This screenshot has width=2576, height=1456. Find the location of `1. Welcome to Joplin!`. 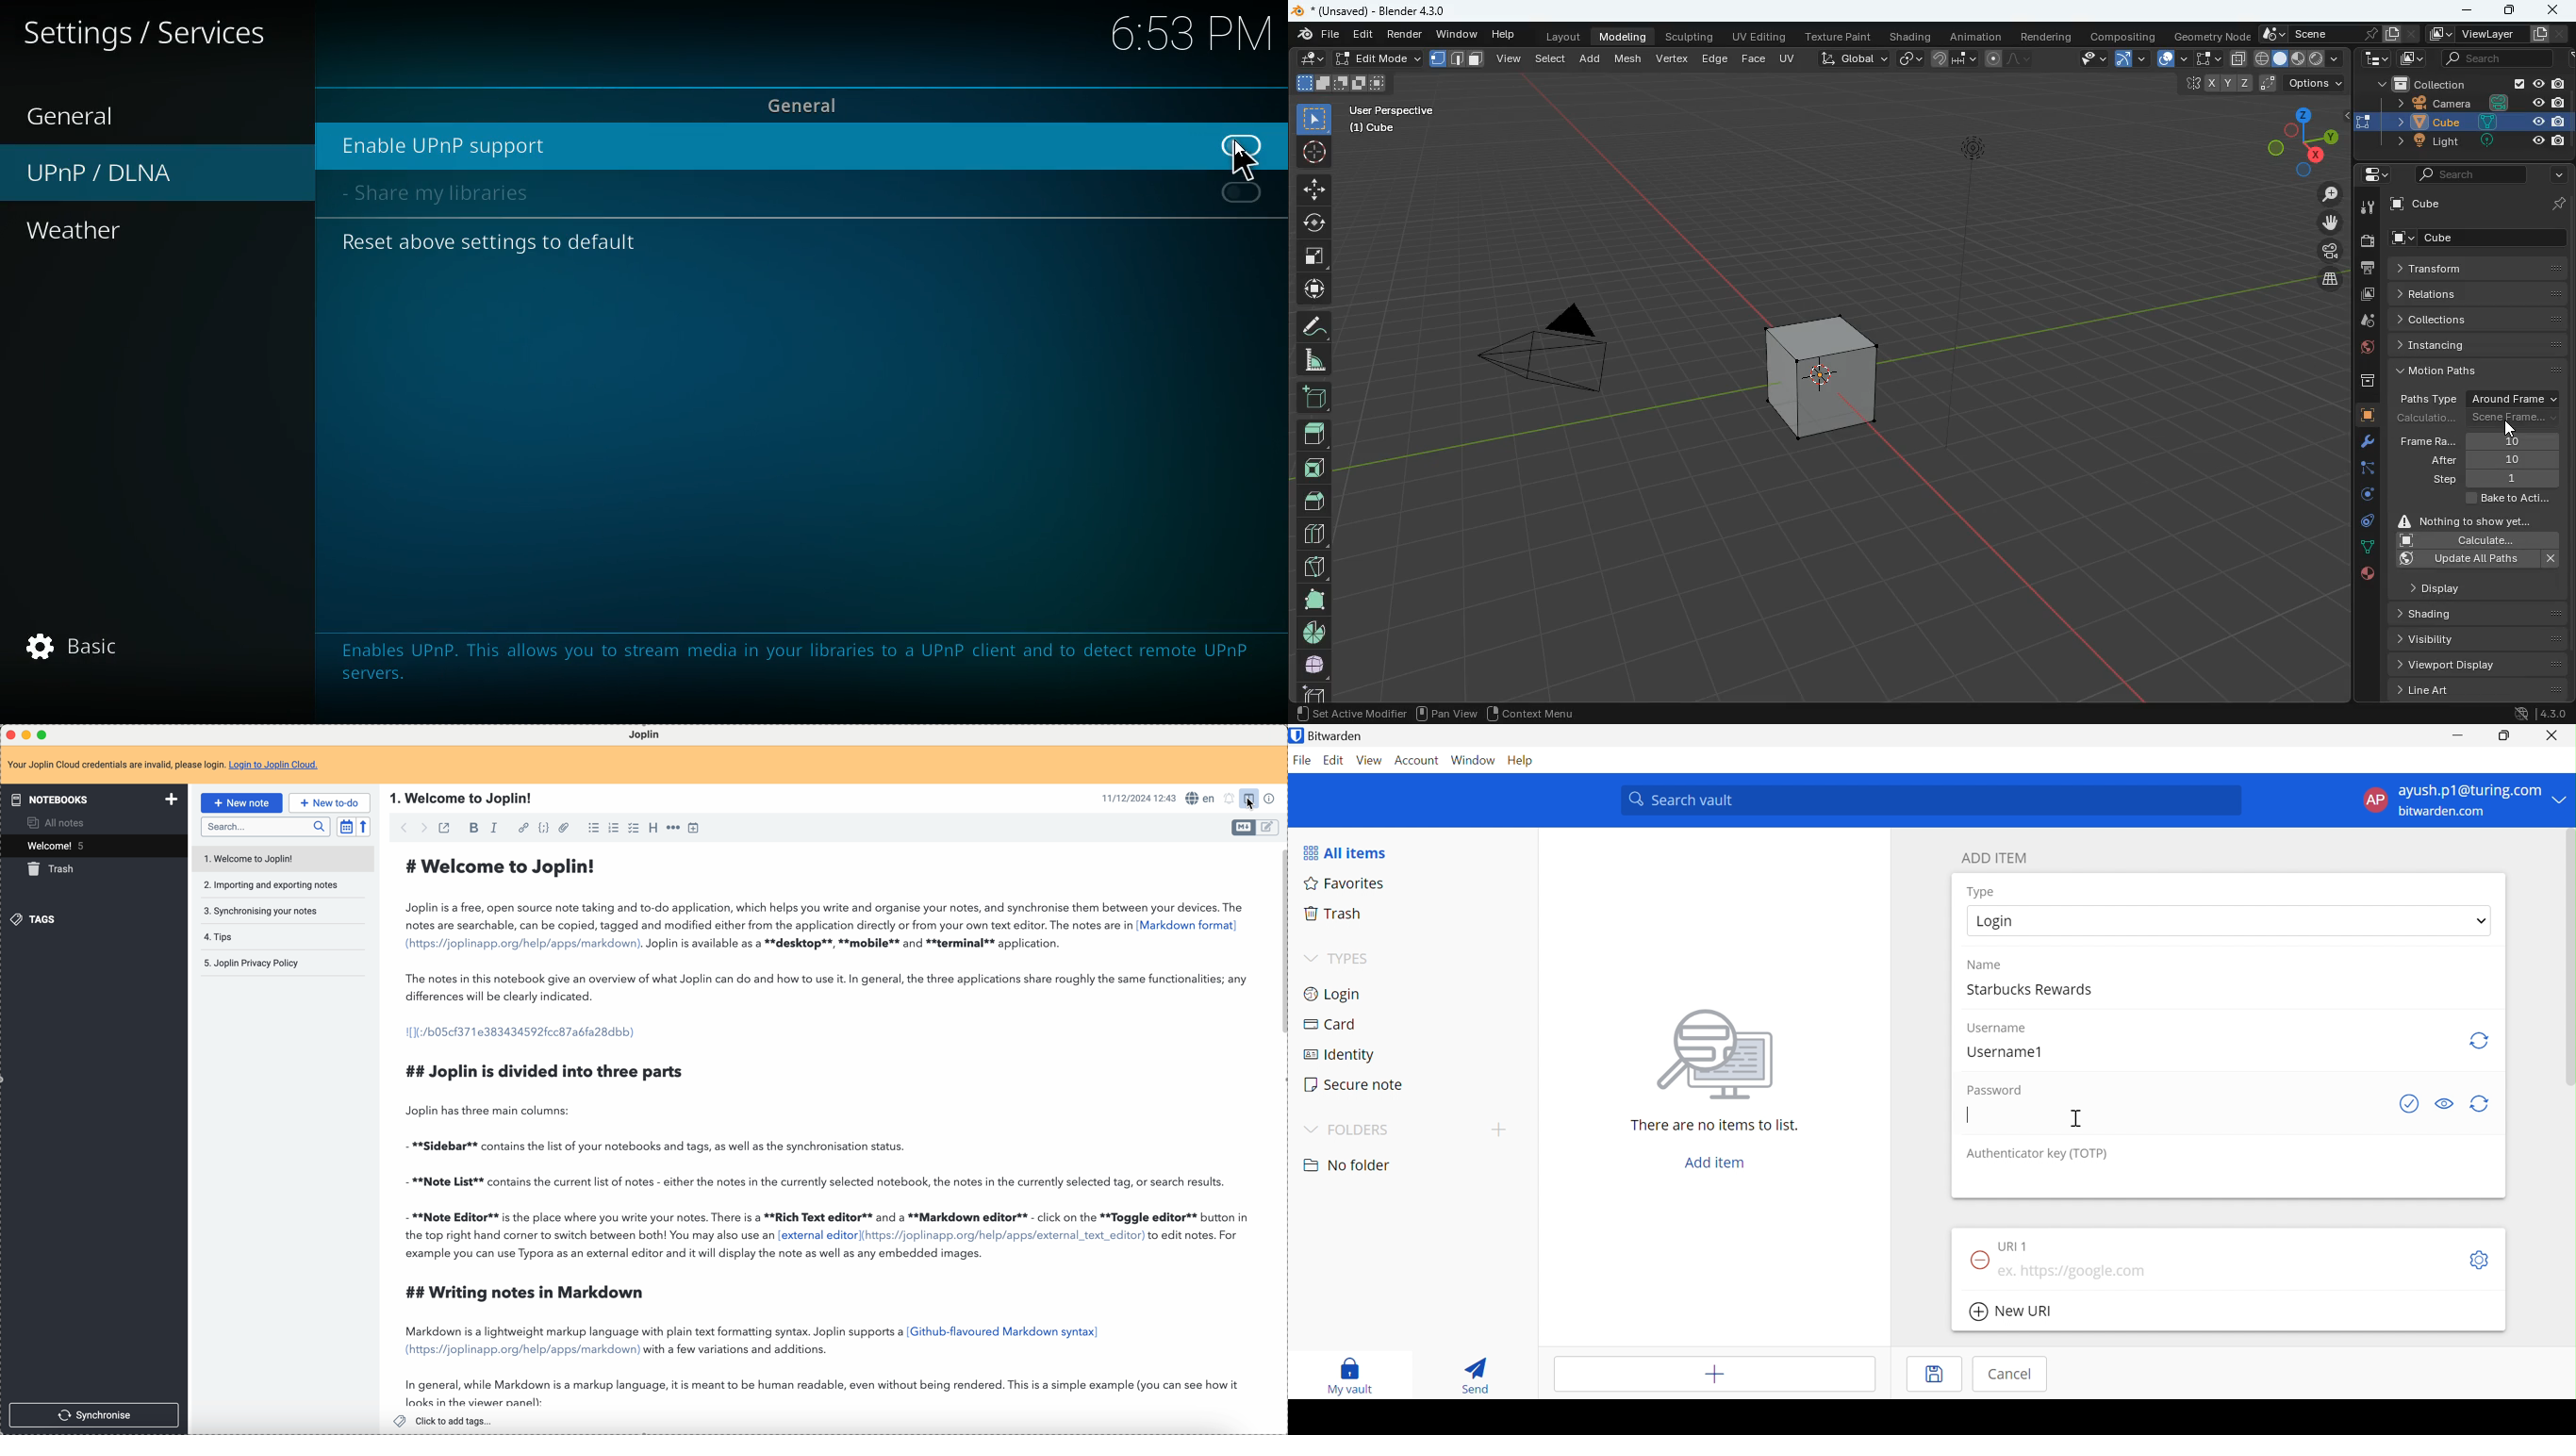

1. Welcome to Joplin! is located at coordinates (464, 797).